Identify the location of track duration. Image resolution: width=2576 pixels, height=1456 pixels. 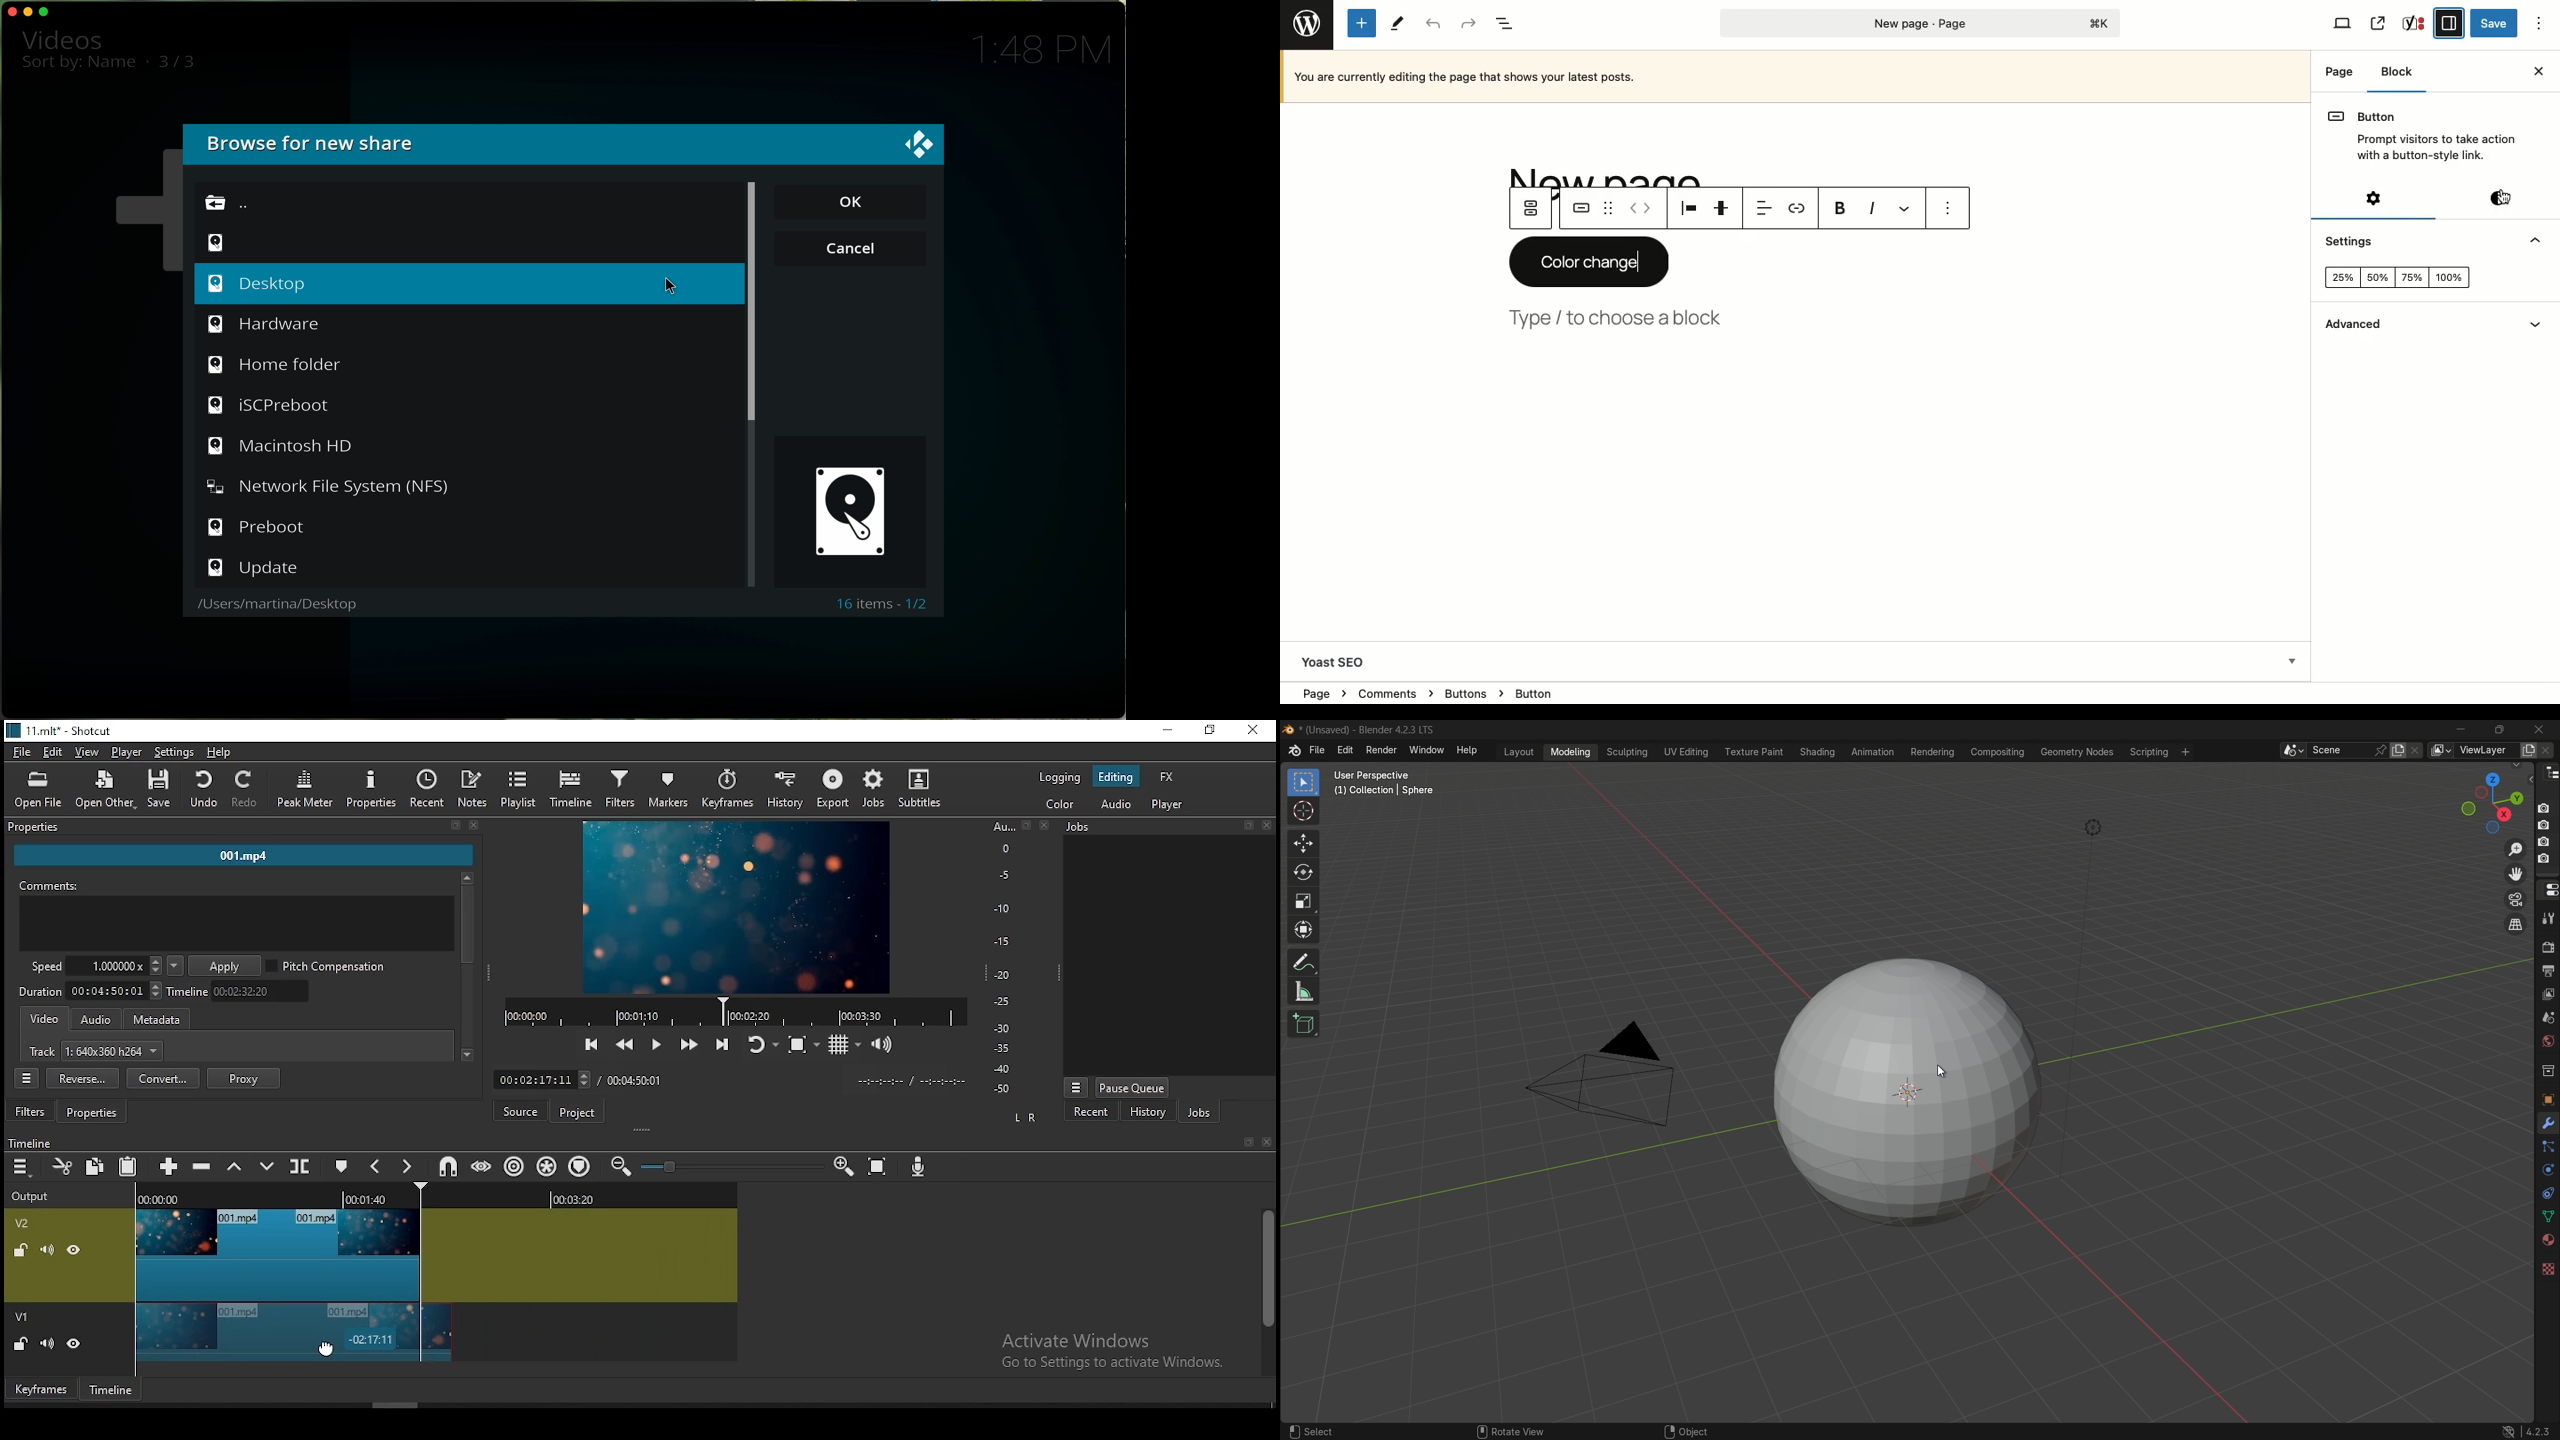
(91, 990).